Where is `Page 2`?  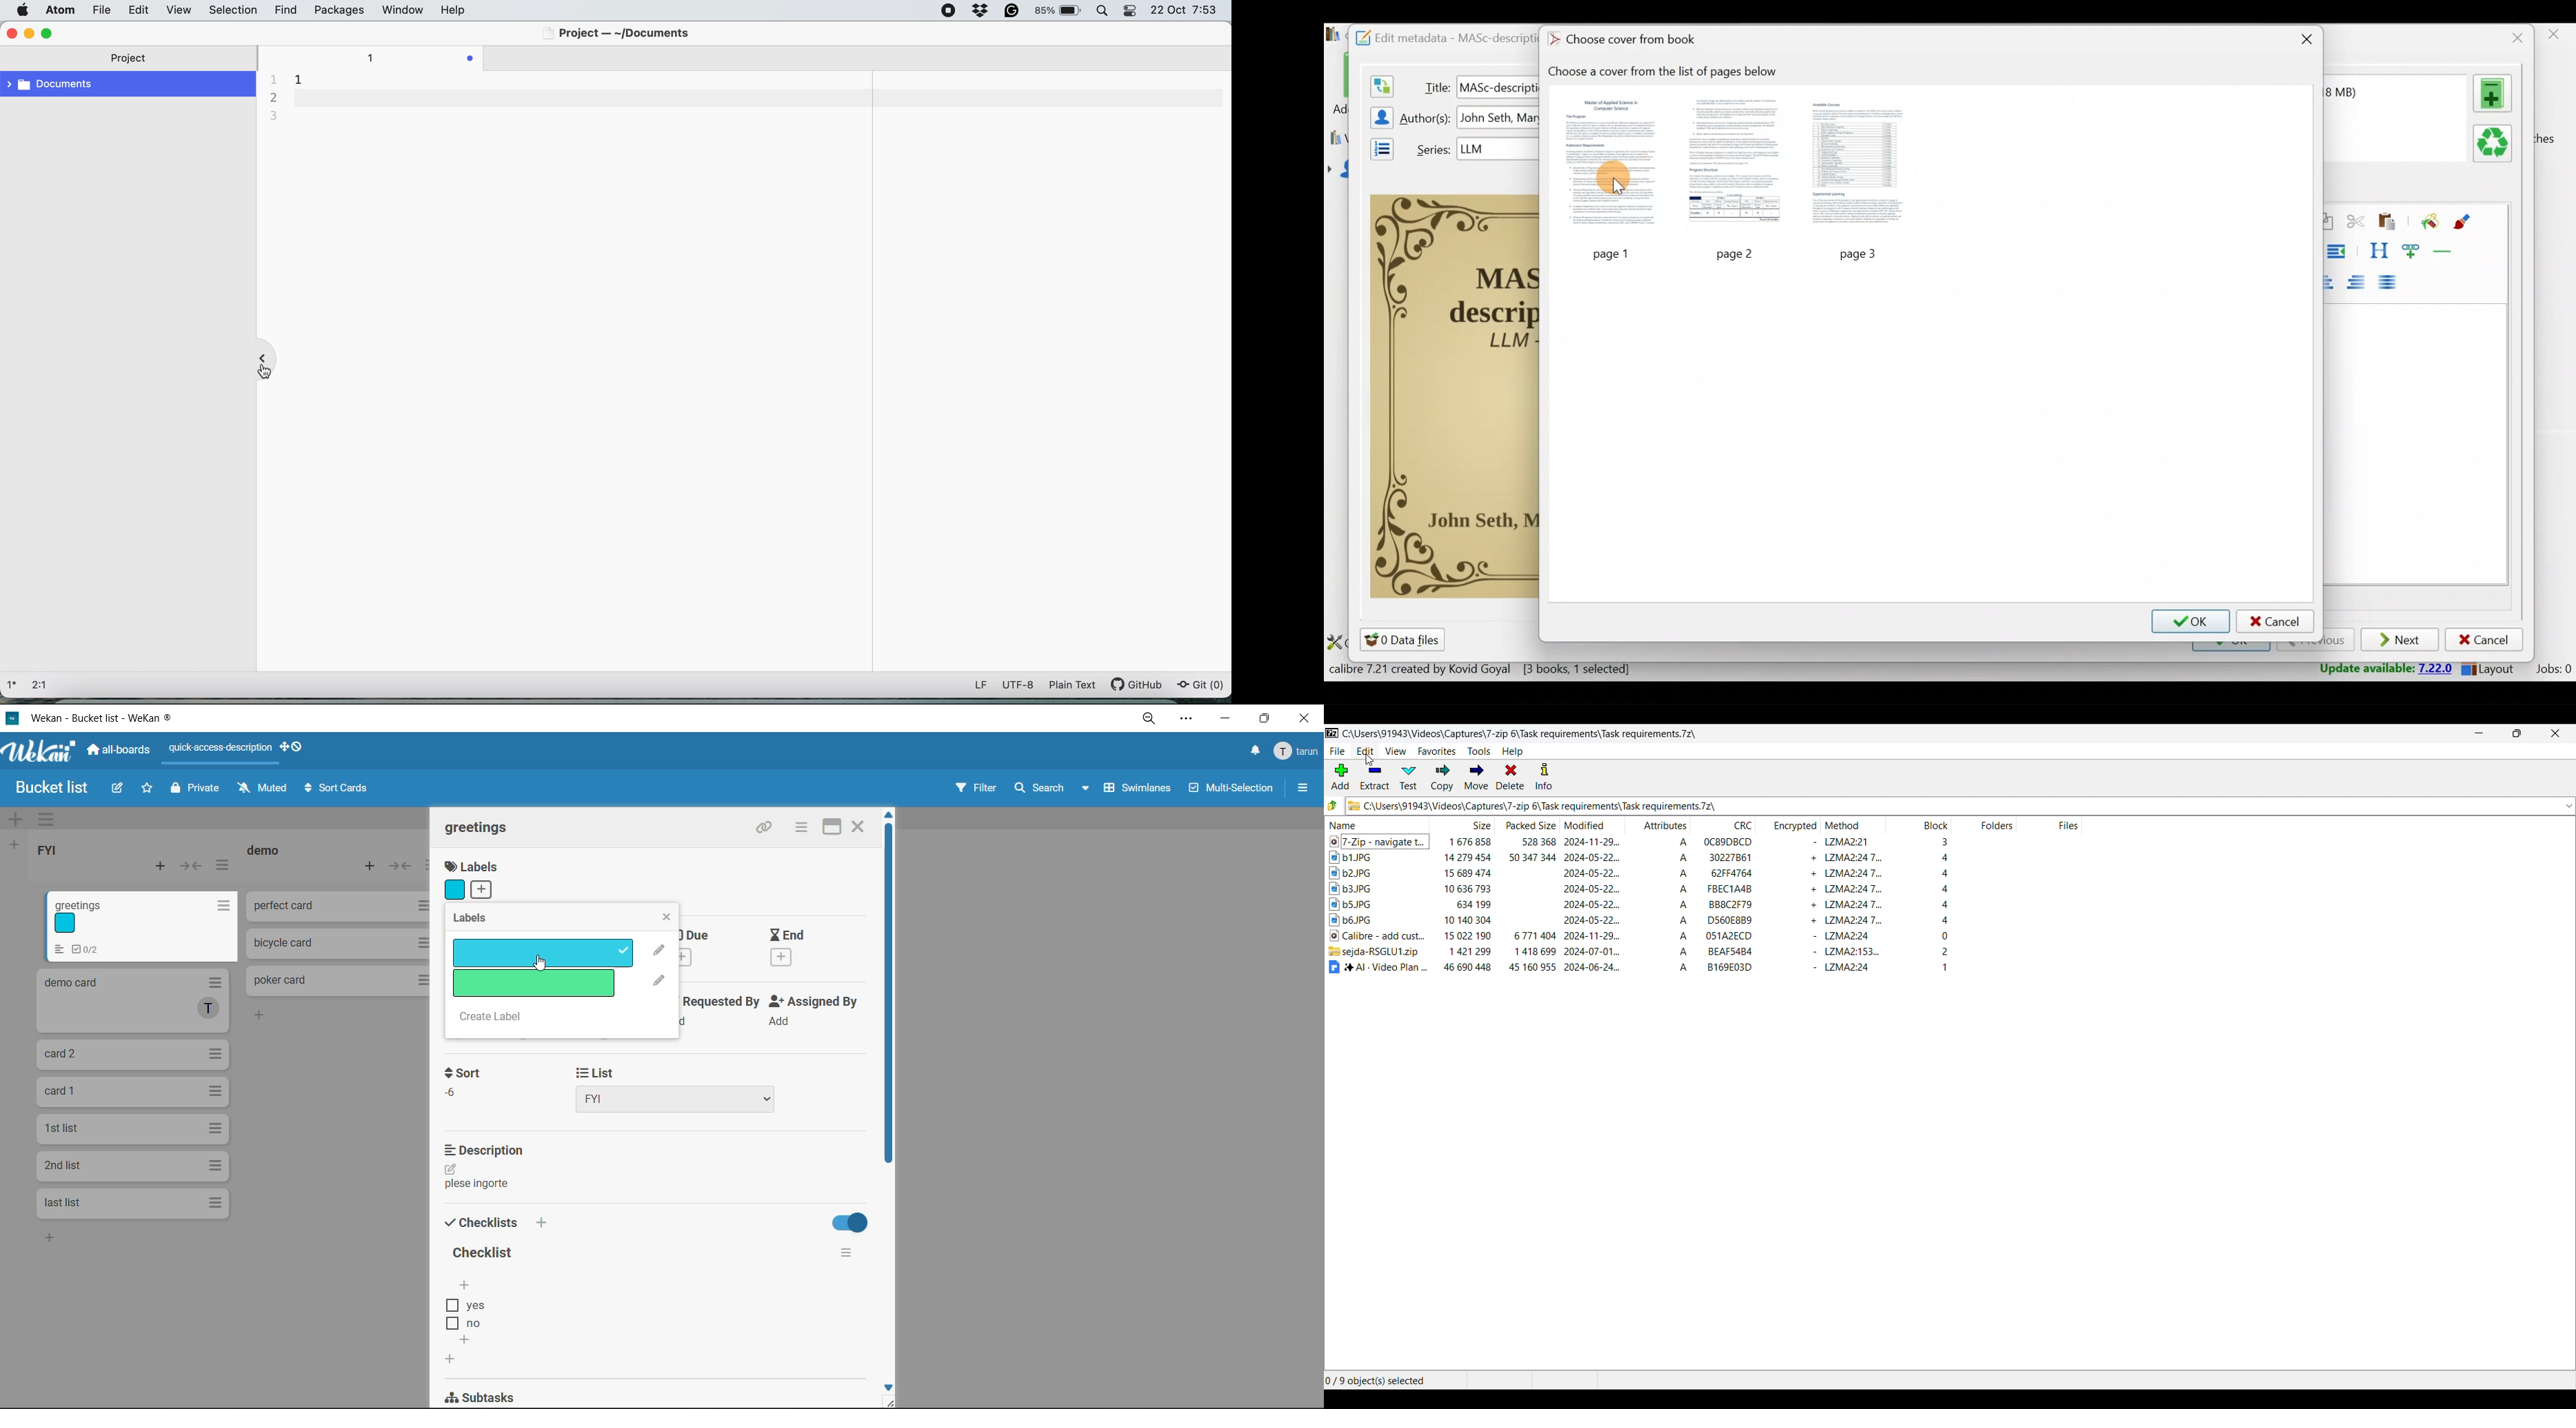
Page 2 is located at coordinates (1736, 164).